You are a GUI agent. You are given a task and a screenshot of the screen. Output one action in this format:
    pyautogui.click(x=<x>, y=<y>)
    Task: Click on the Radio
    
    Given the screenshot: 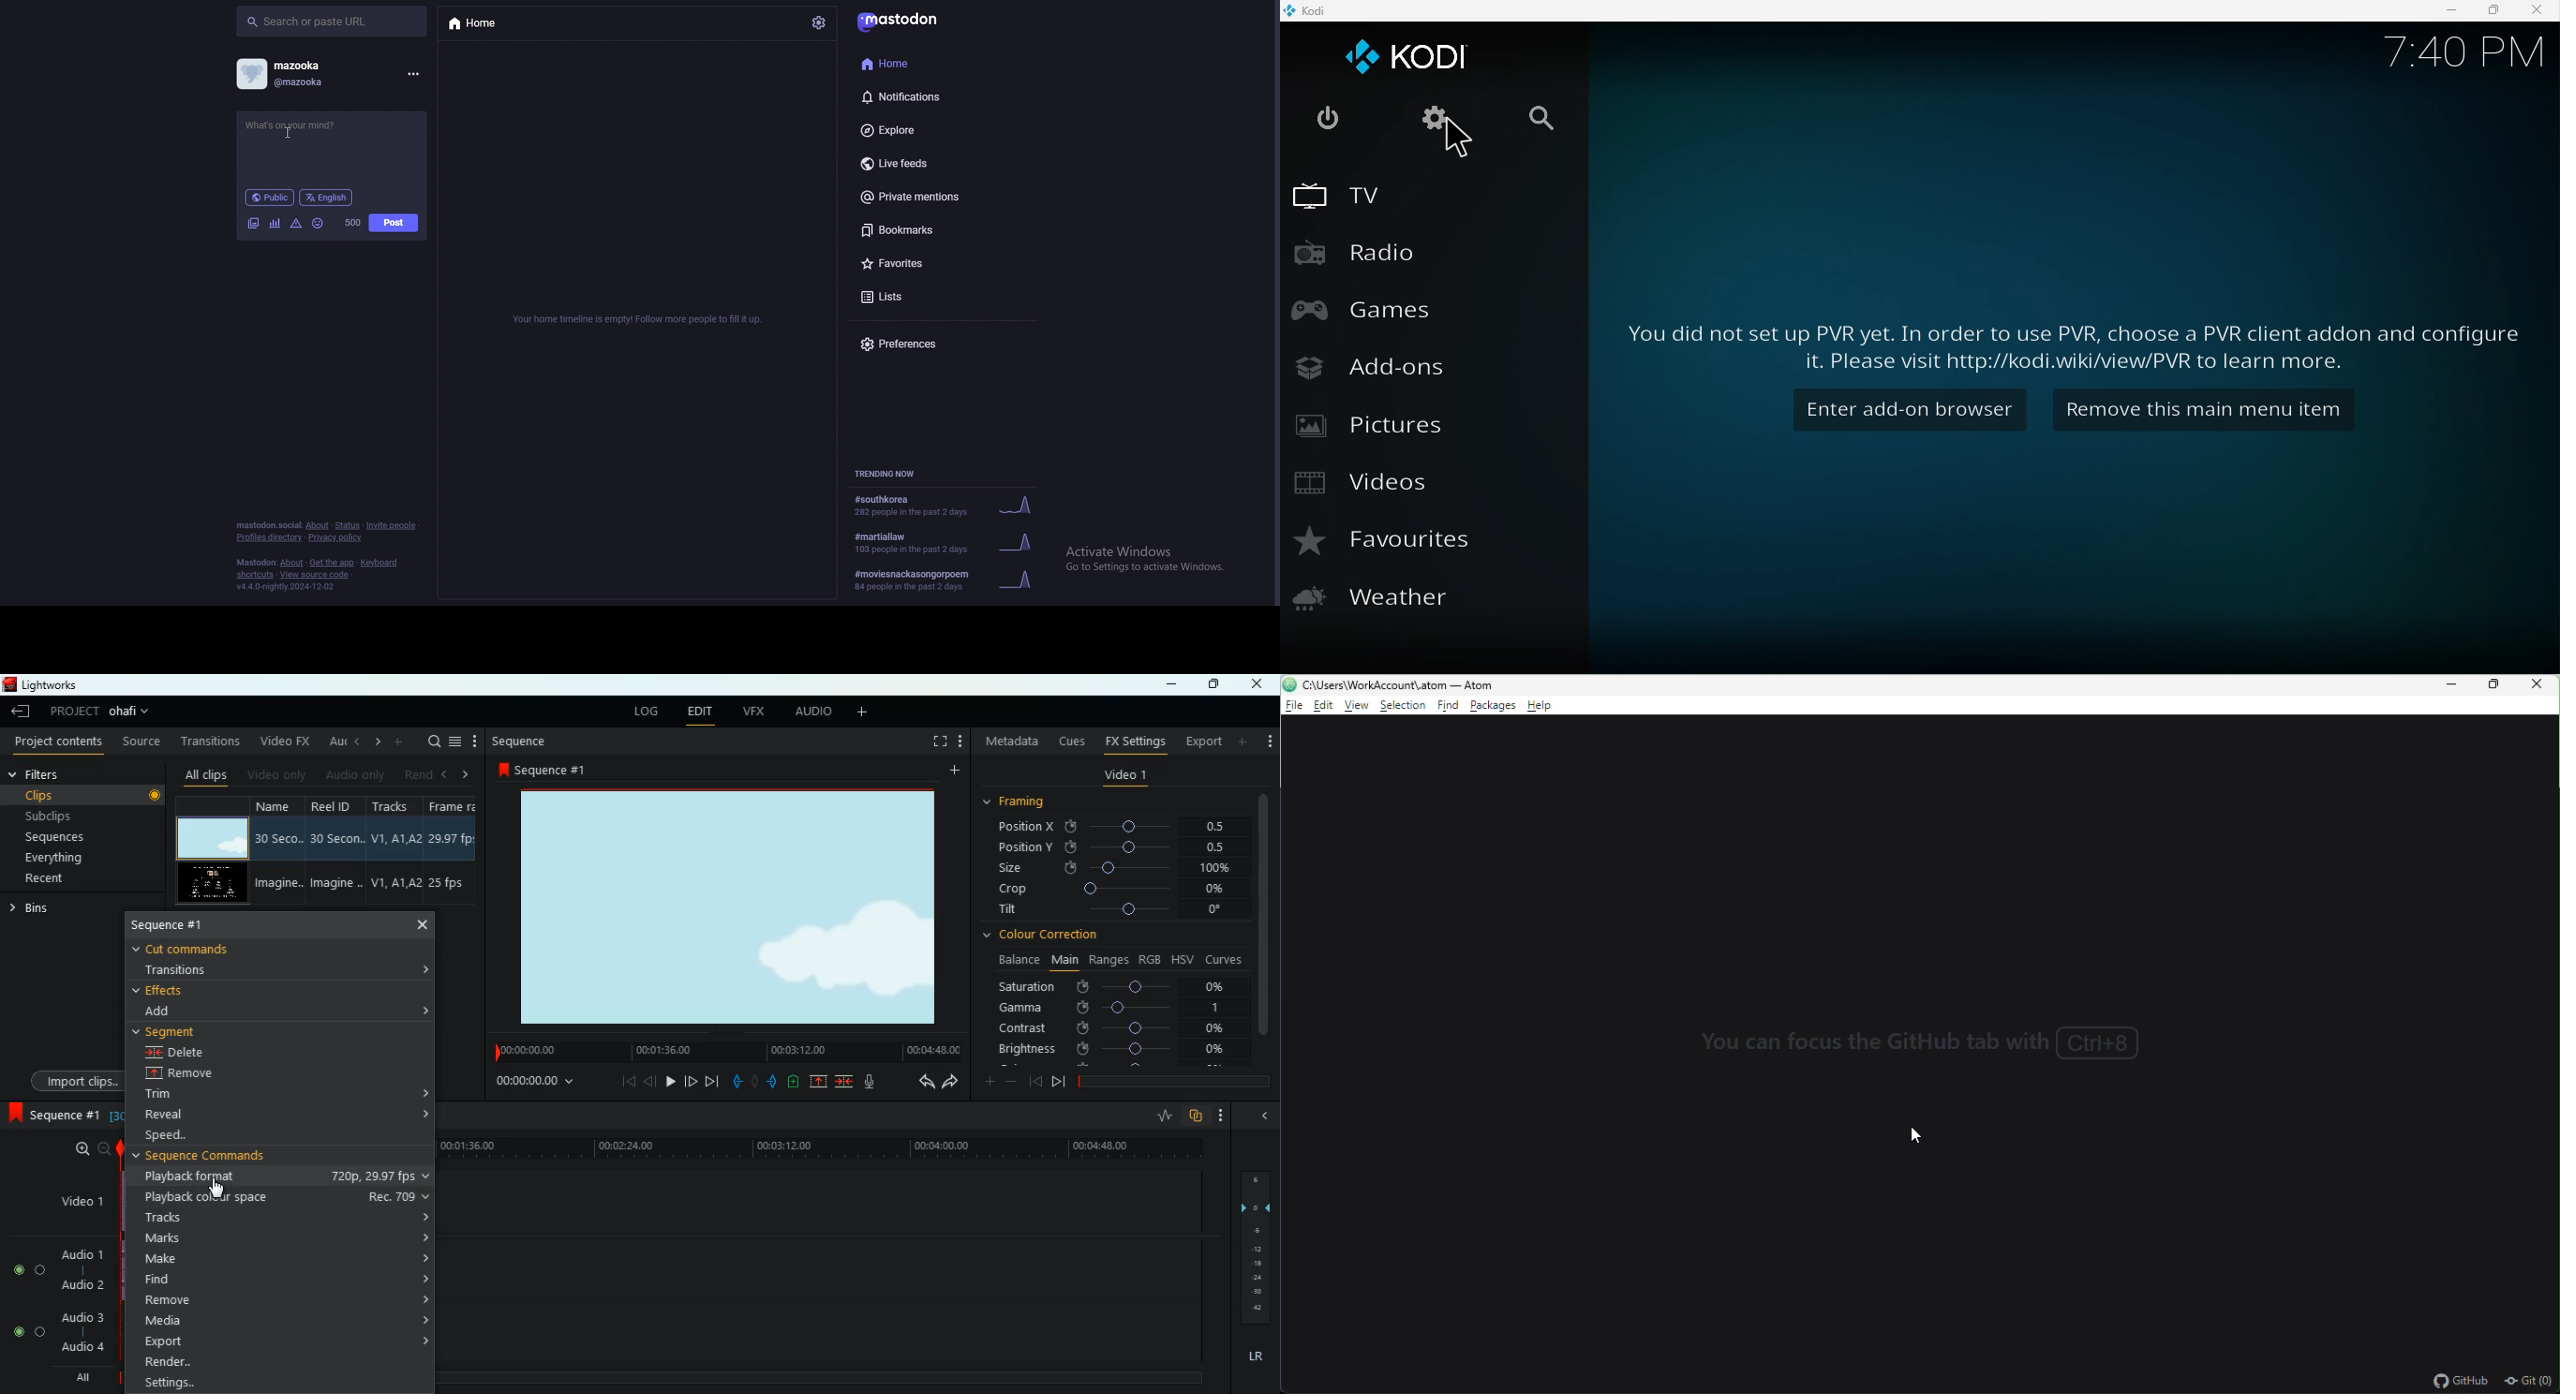 What is the action you would take?
    pyautogui.click(x=1371, y=258)
    